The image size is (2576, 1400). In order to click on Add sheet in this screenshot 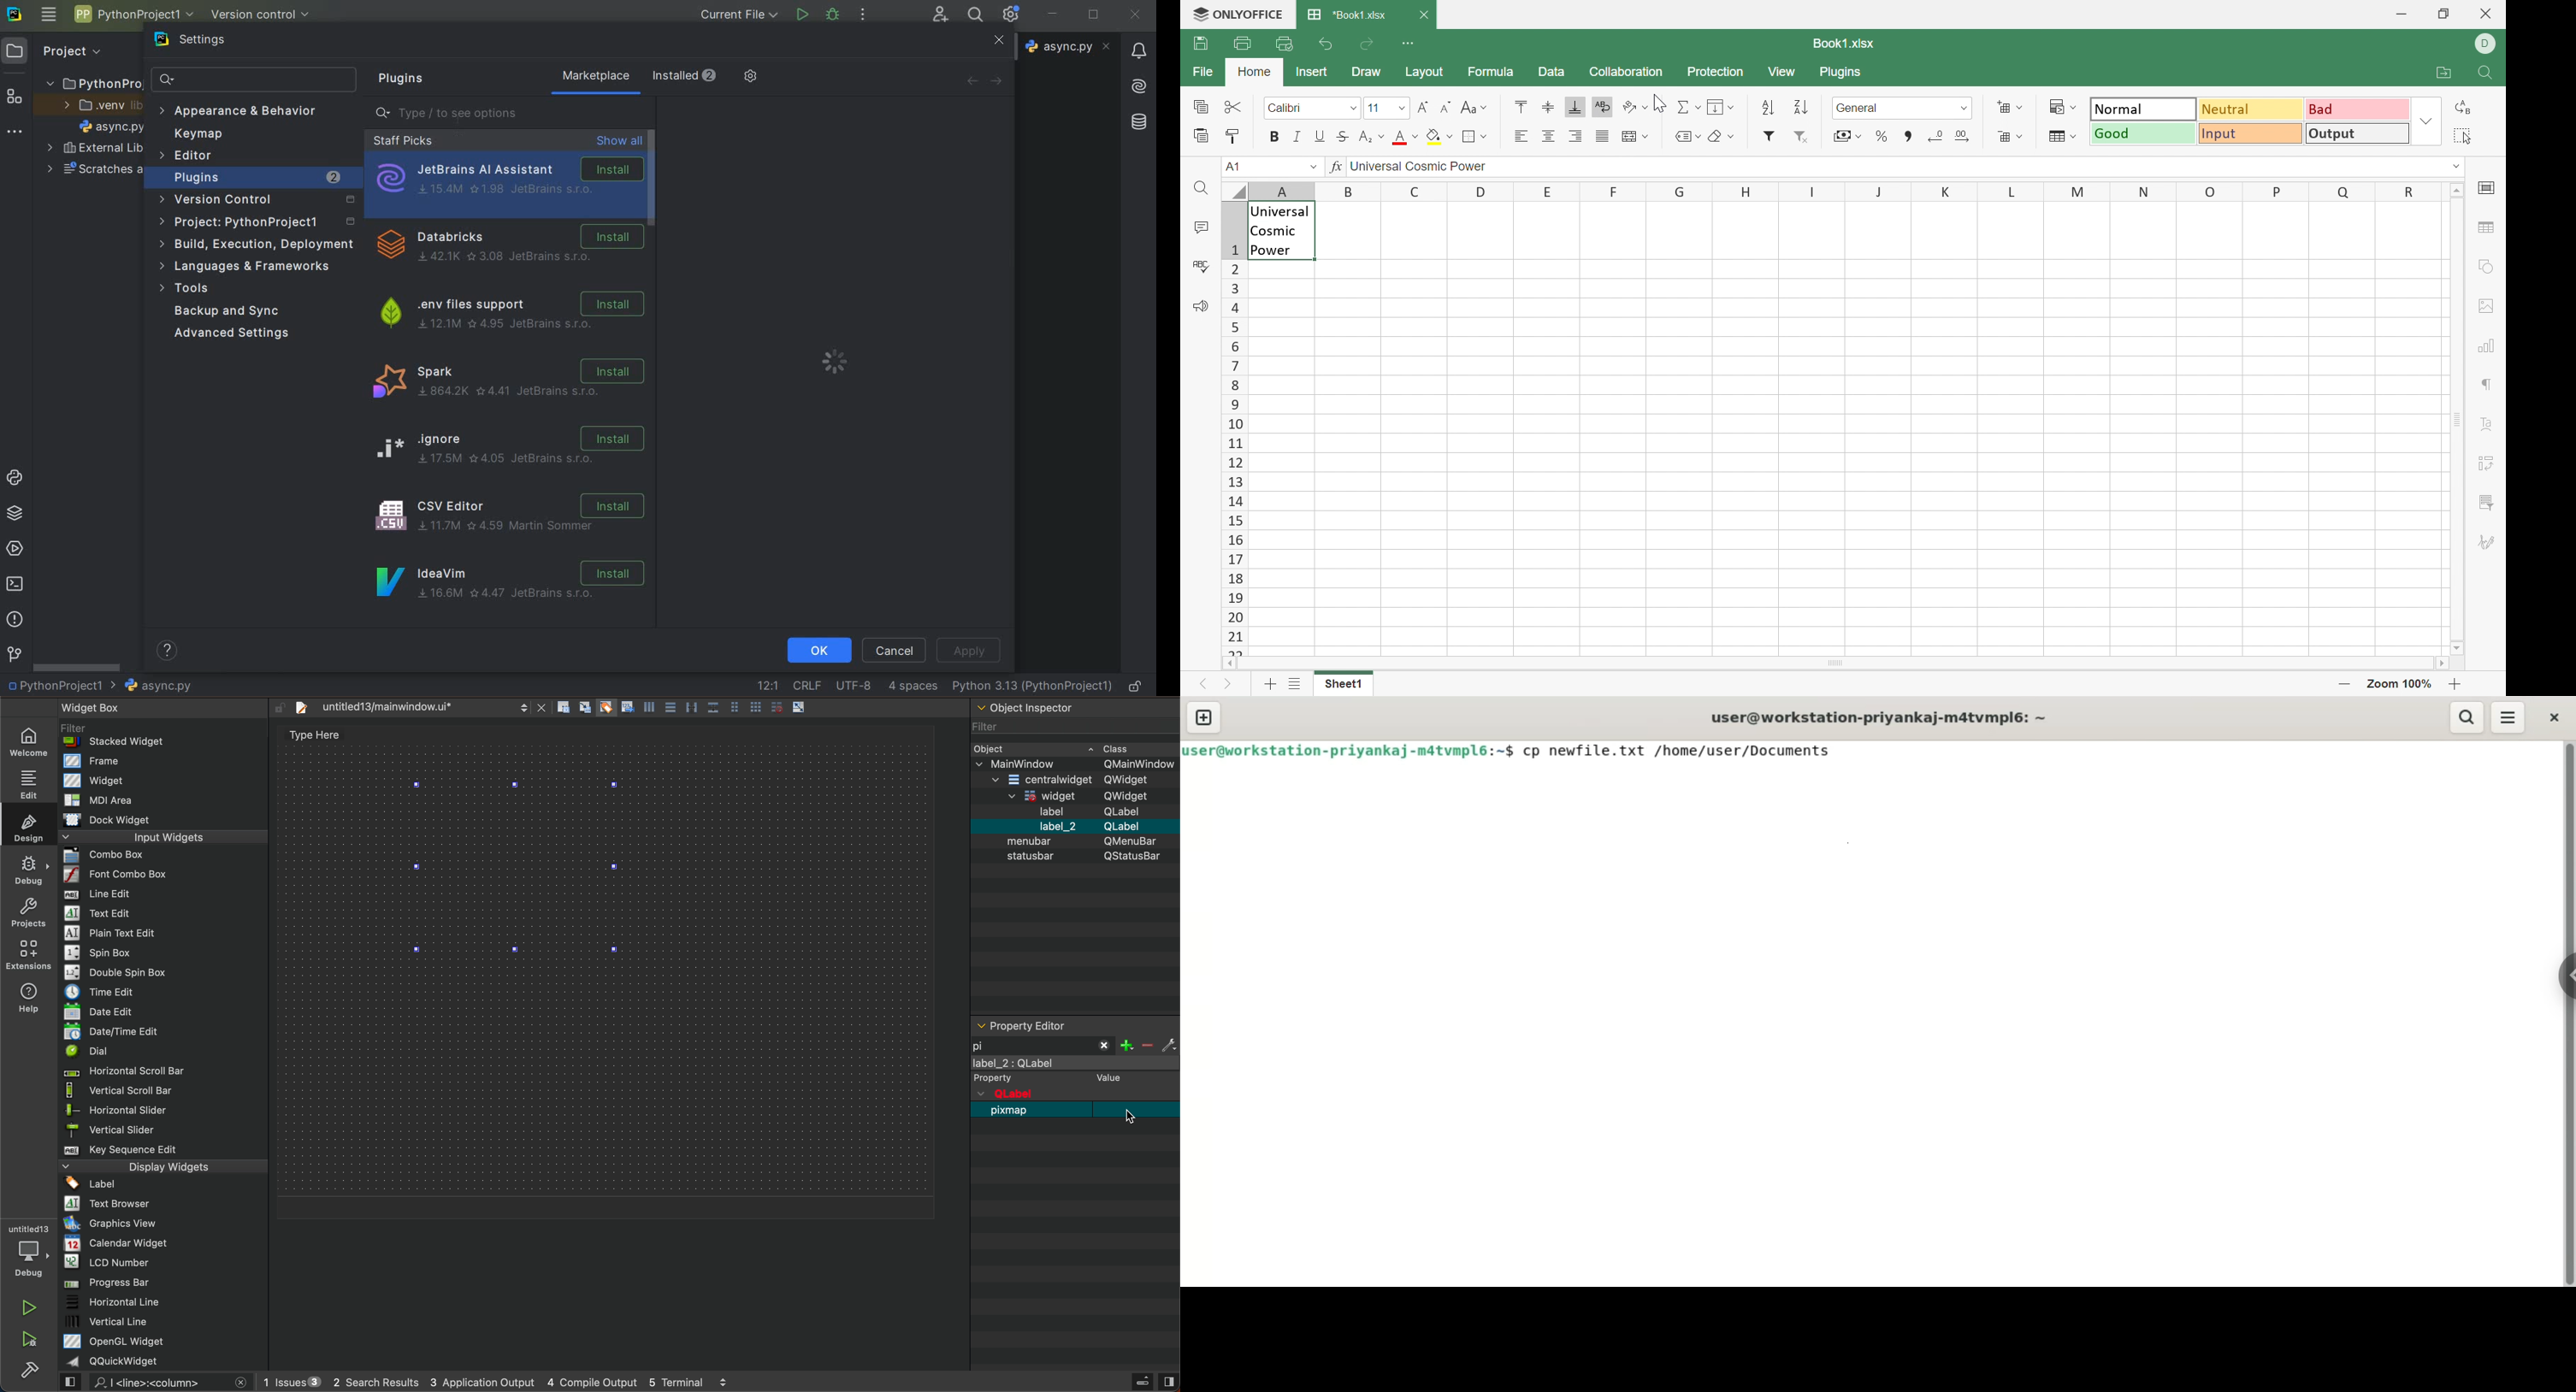, I will do `click(1269, 684)`.